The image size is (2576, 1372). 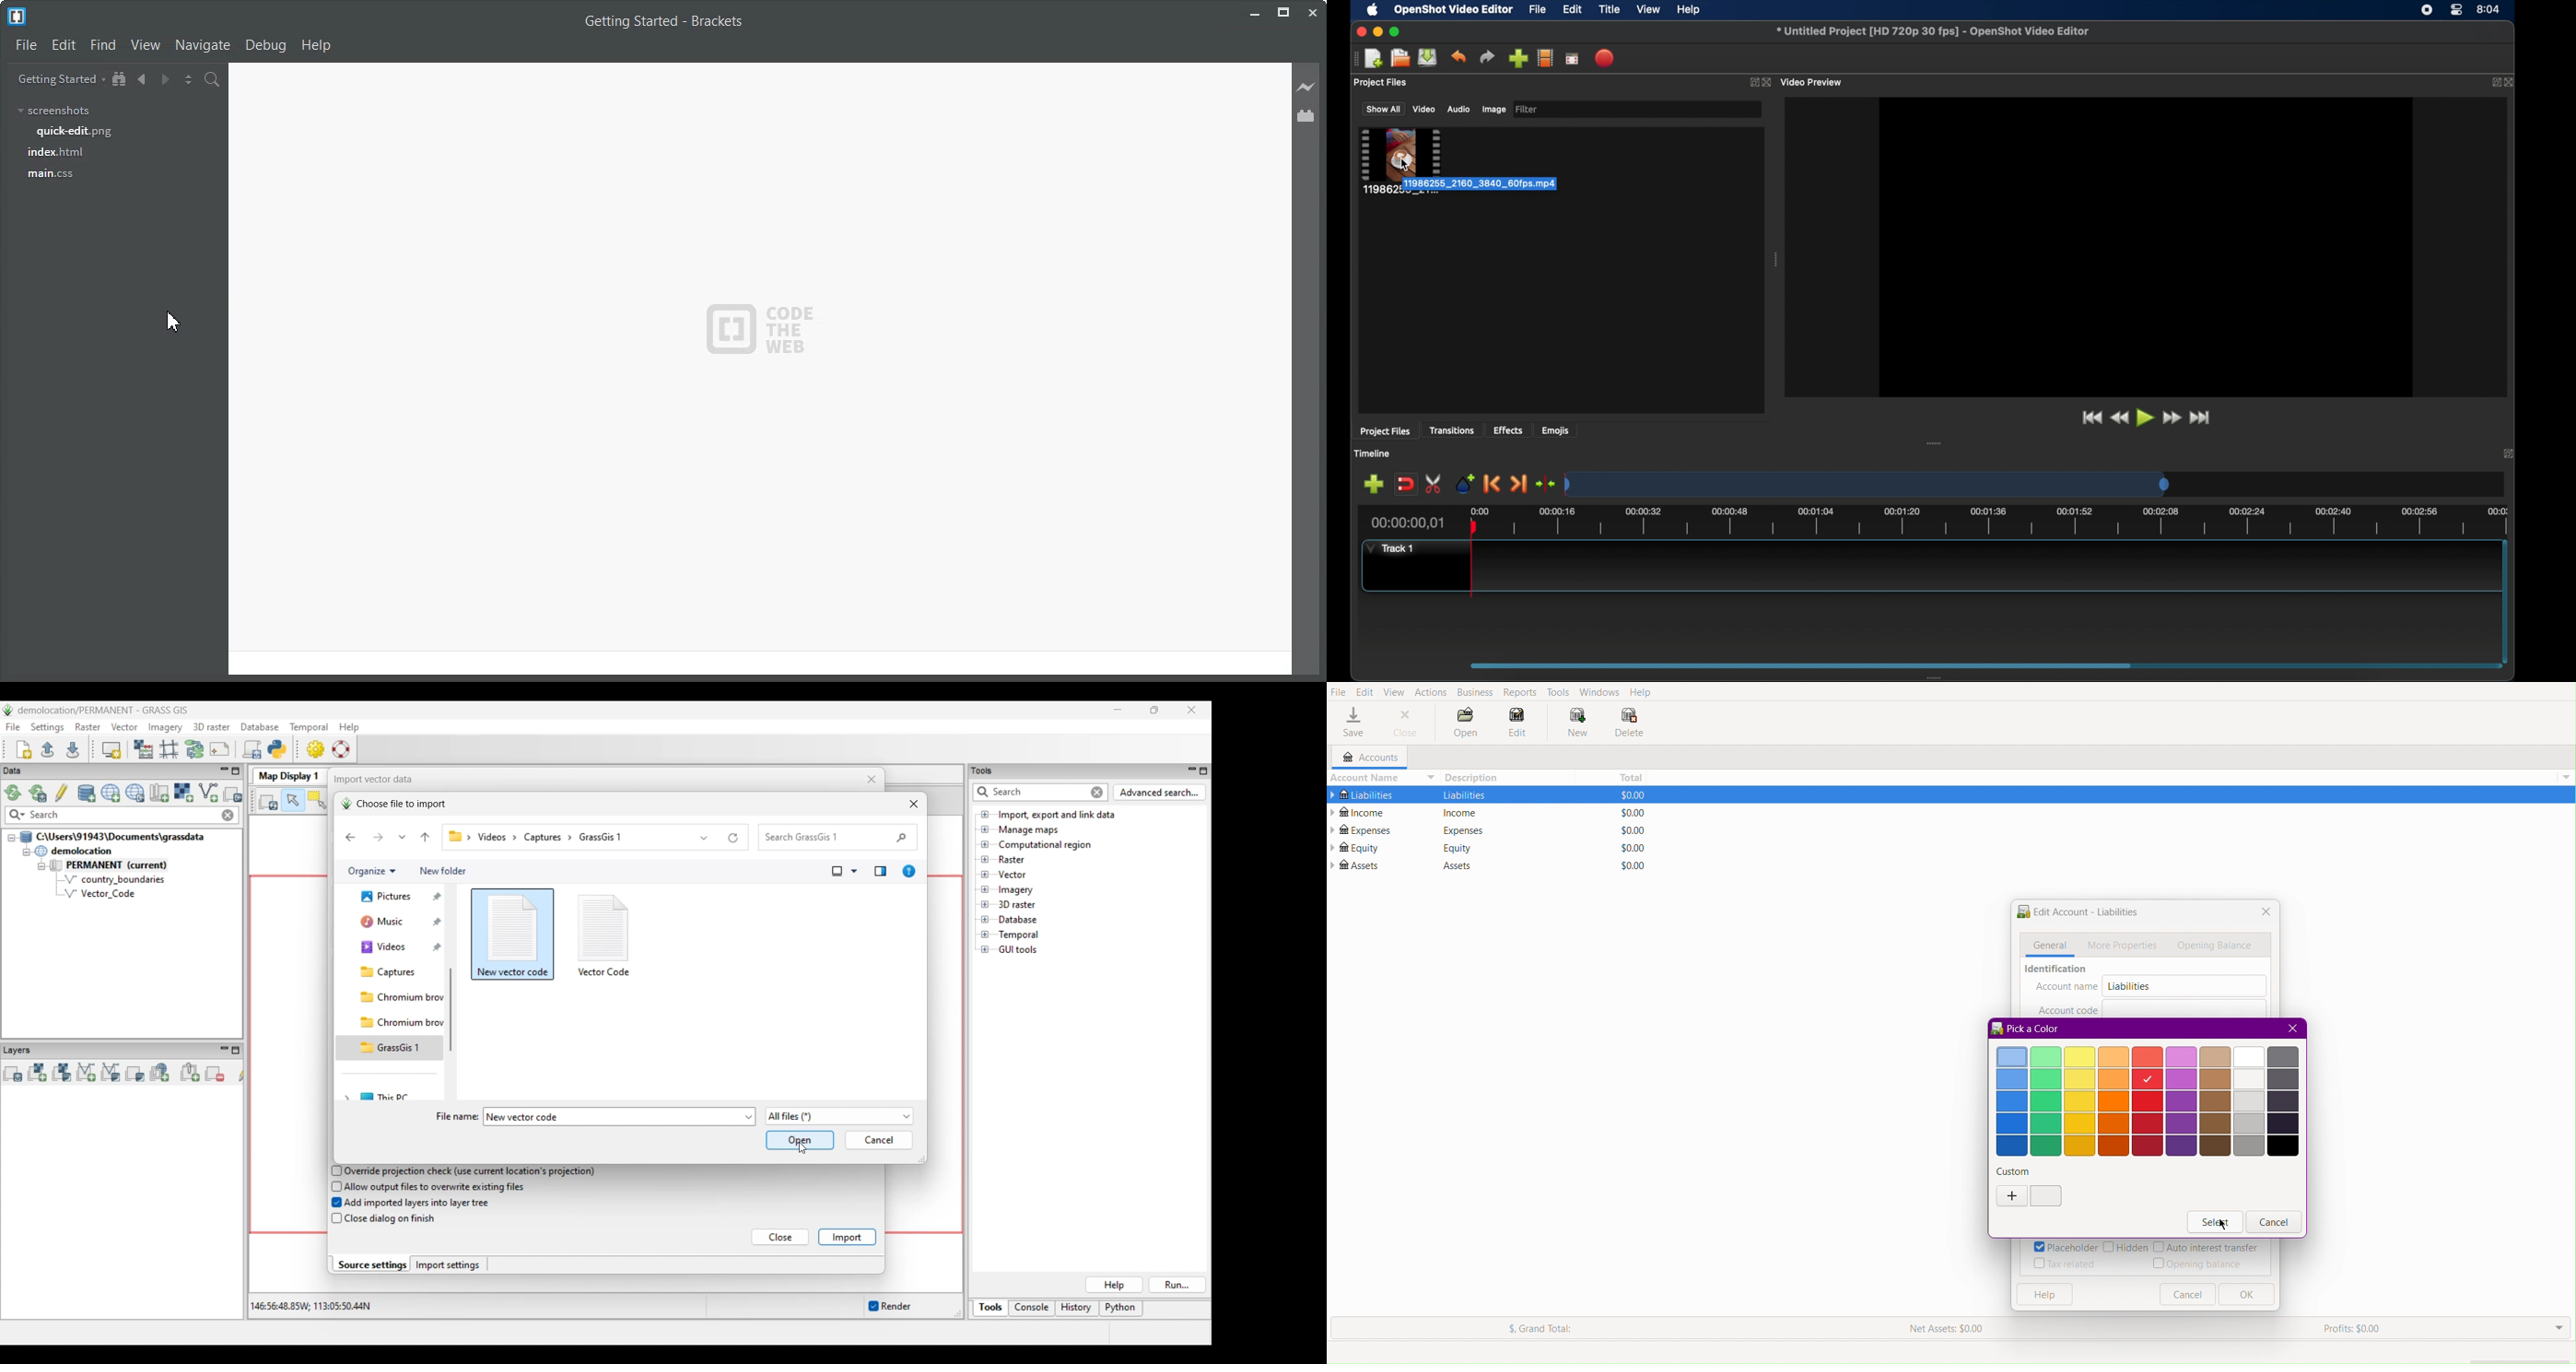 What do you see at coordinates (1629, 724) in the screenshot?
I see `Delete` at bounding box center [1629, 724].